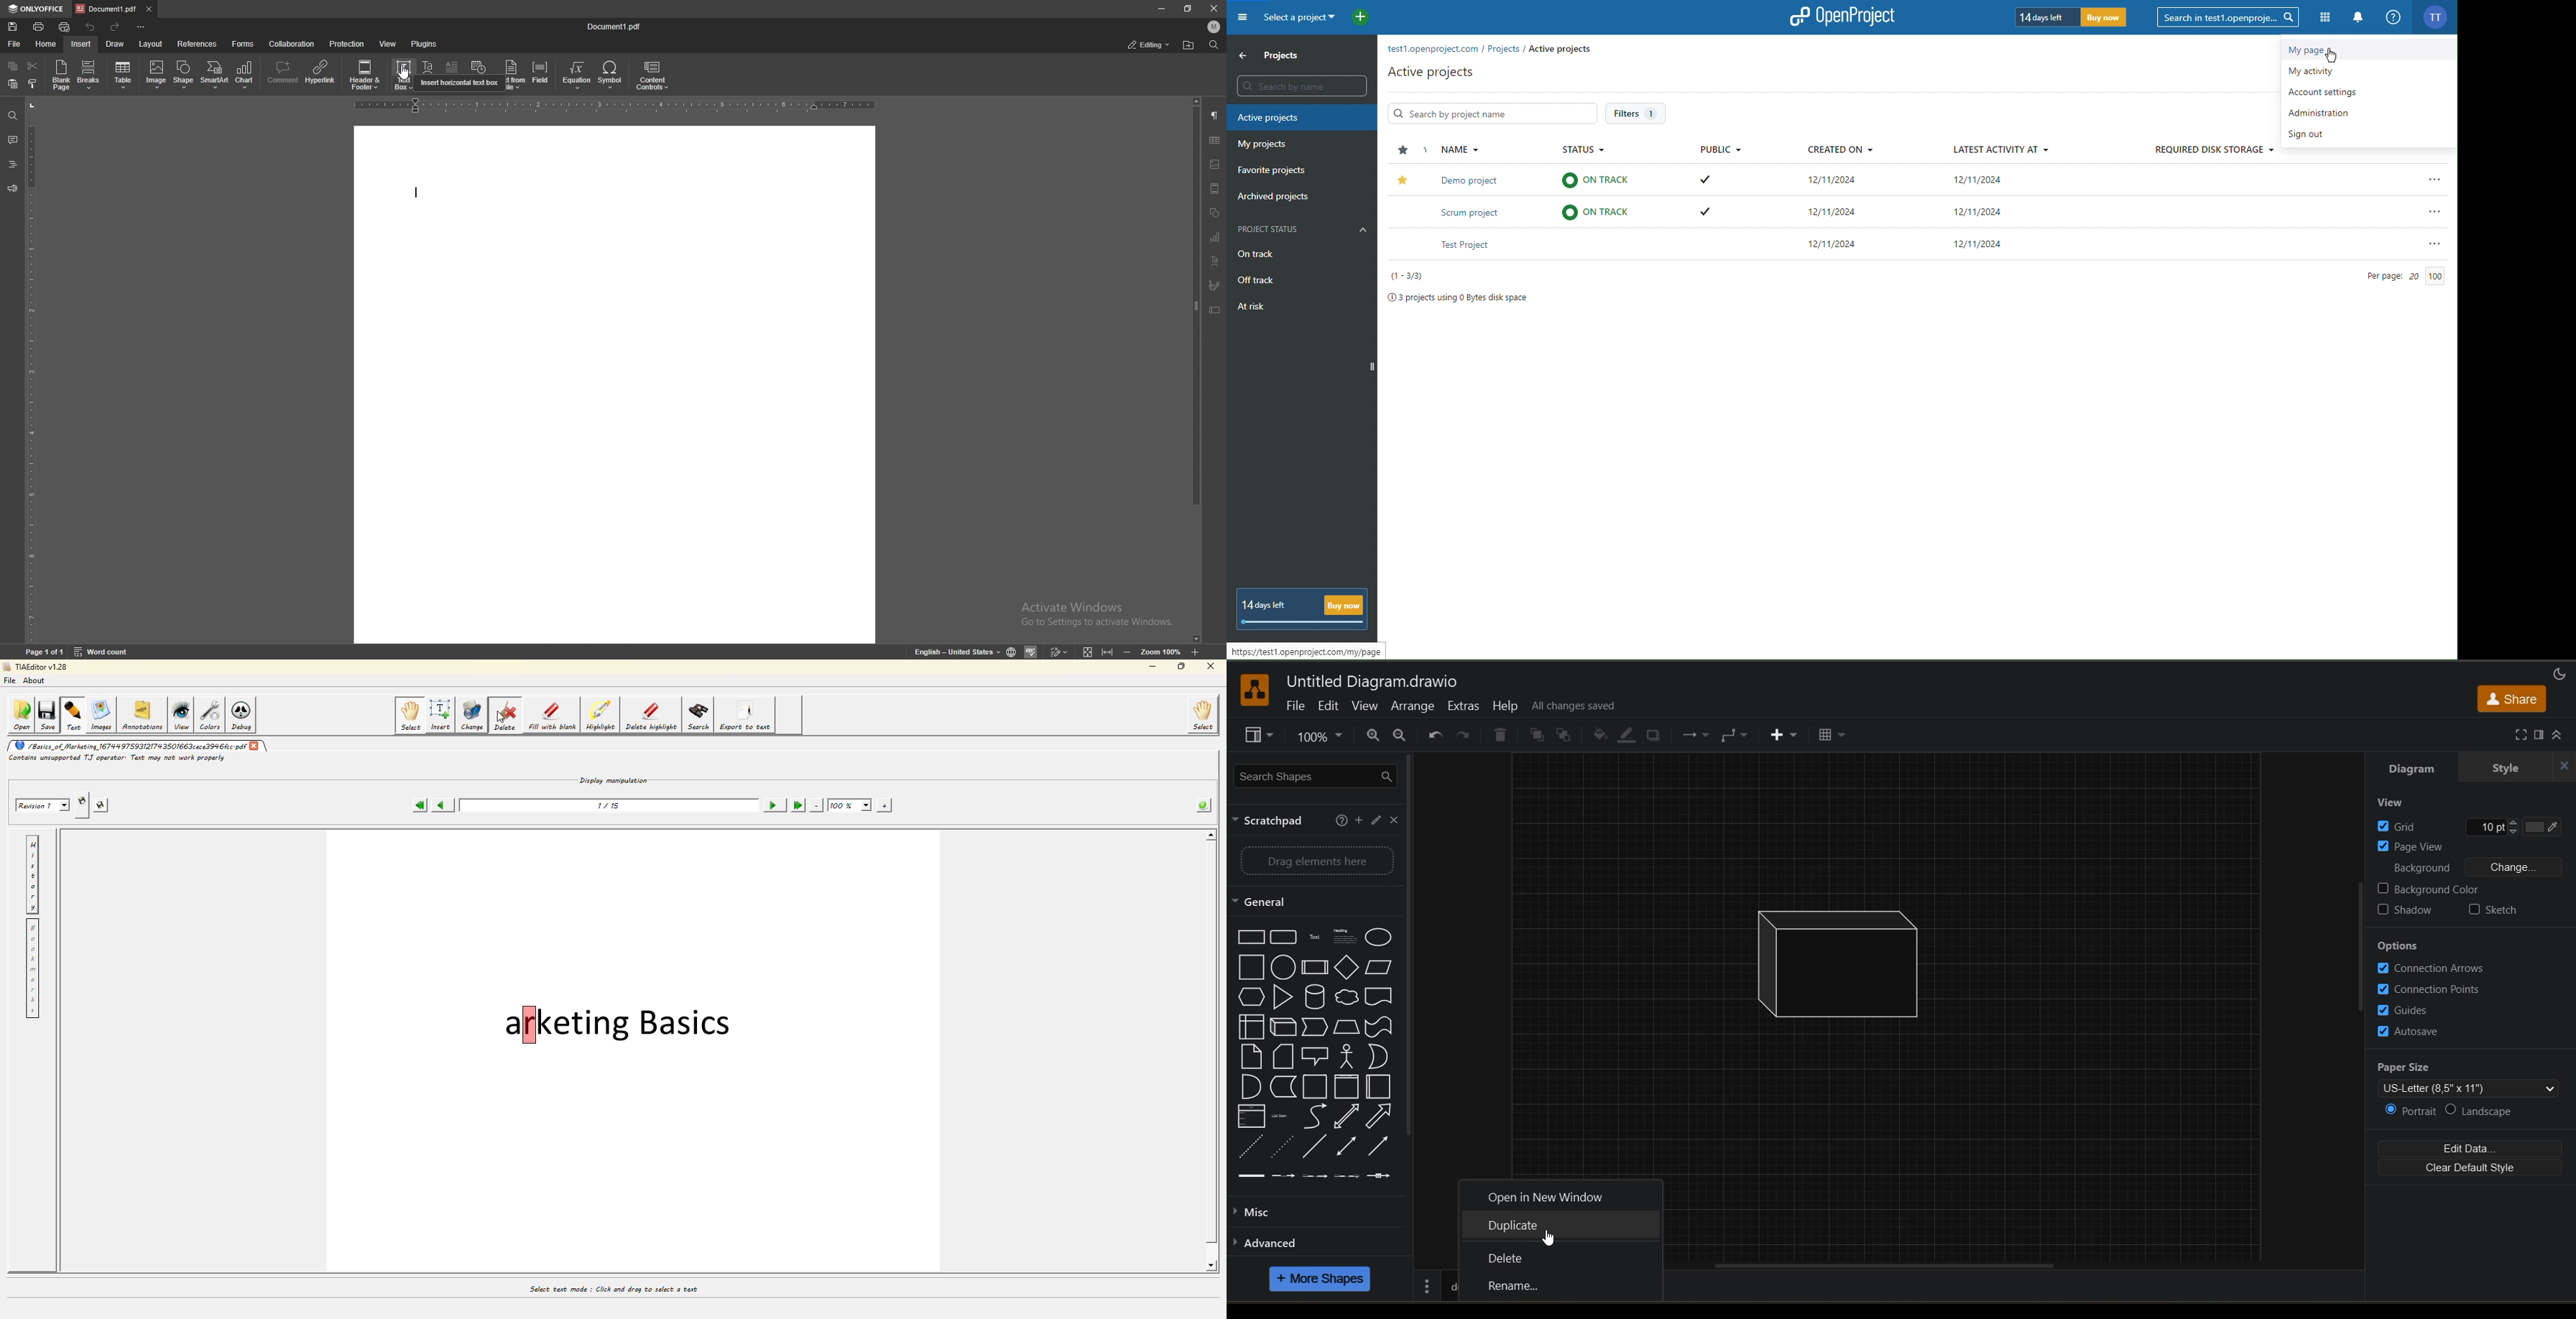 Image resolution: width=2576 pixels, height=1344 pixels. I want to click on duplicate, so click(1545, 1228).